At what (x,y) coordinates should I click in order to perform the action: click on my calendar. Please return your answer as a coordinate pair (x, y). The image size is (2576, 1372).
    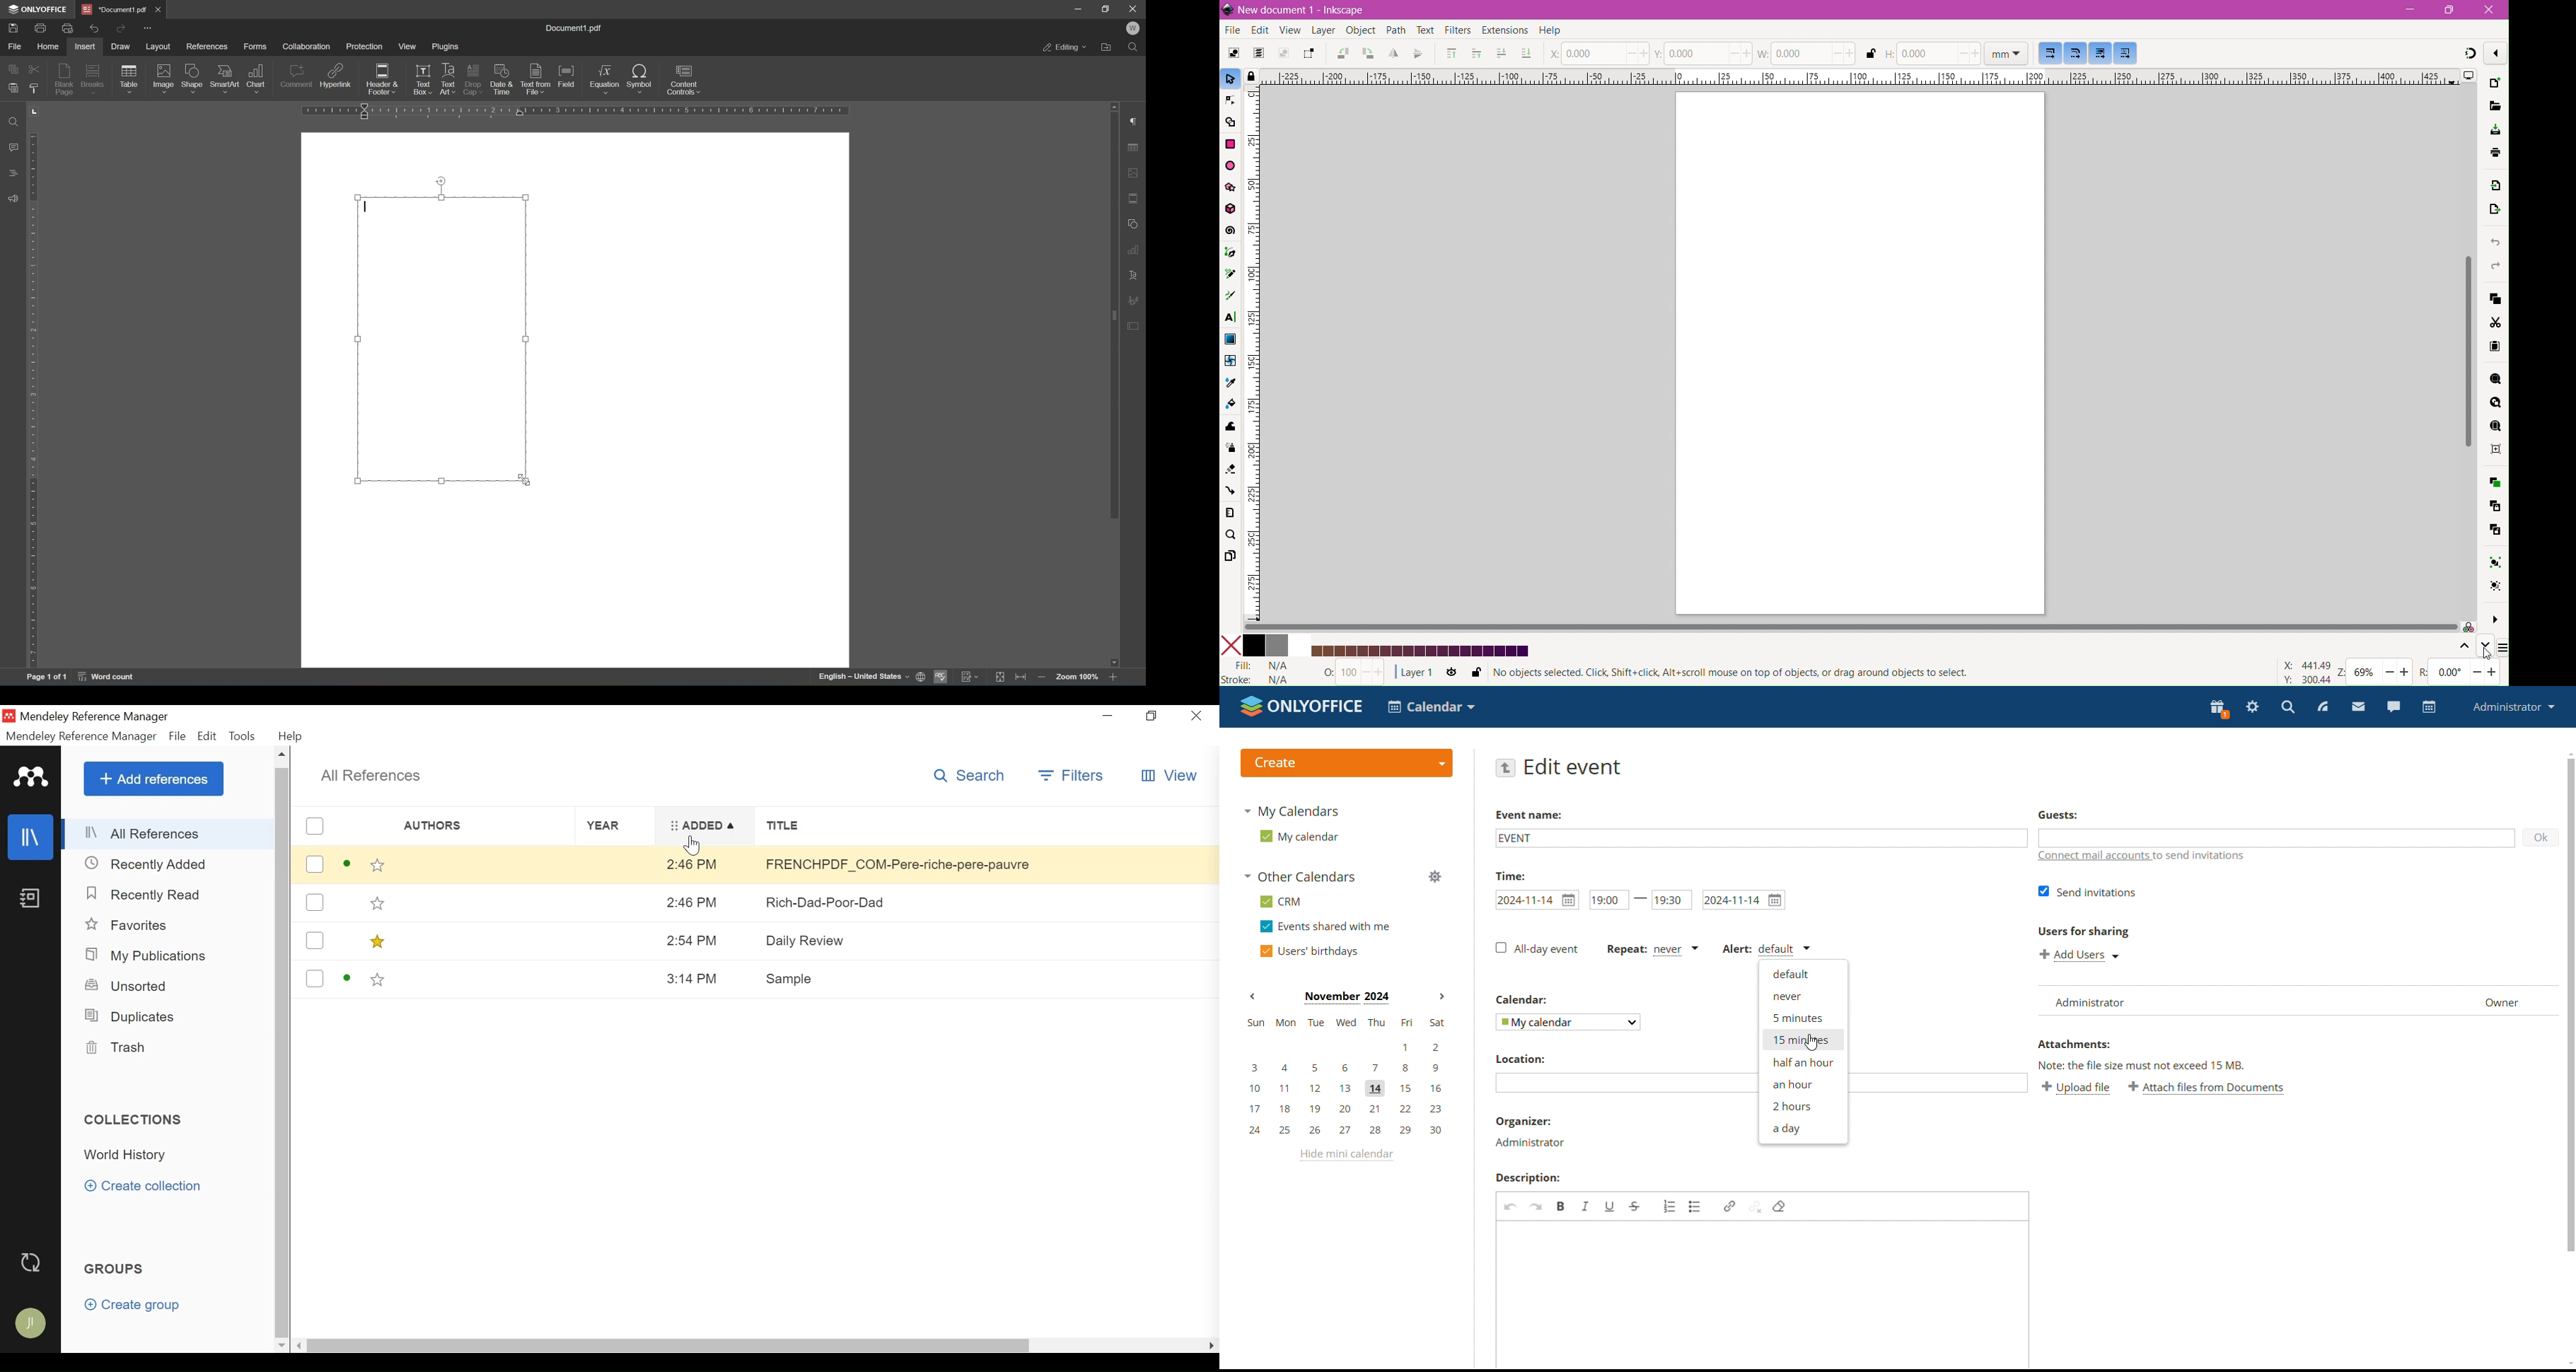
    Looking at the image, I should click on (1298, 836).